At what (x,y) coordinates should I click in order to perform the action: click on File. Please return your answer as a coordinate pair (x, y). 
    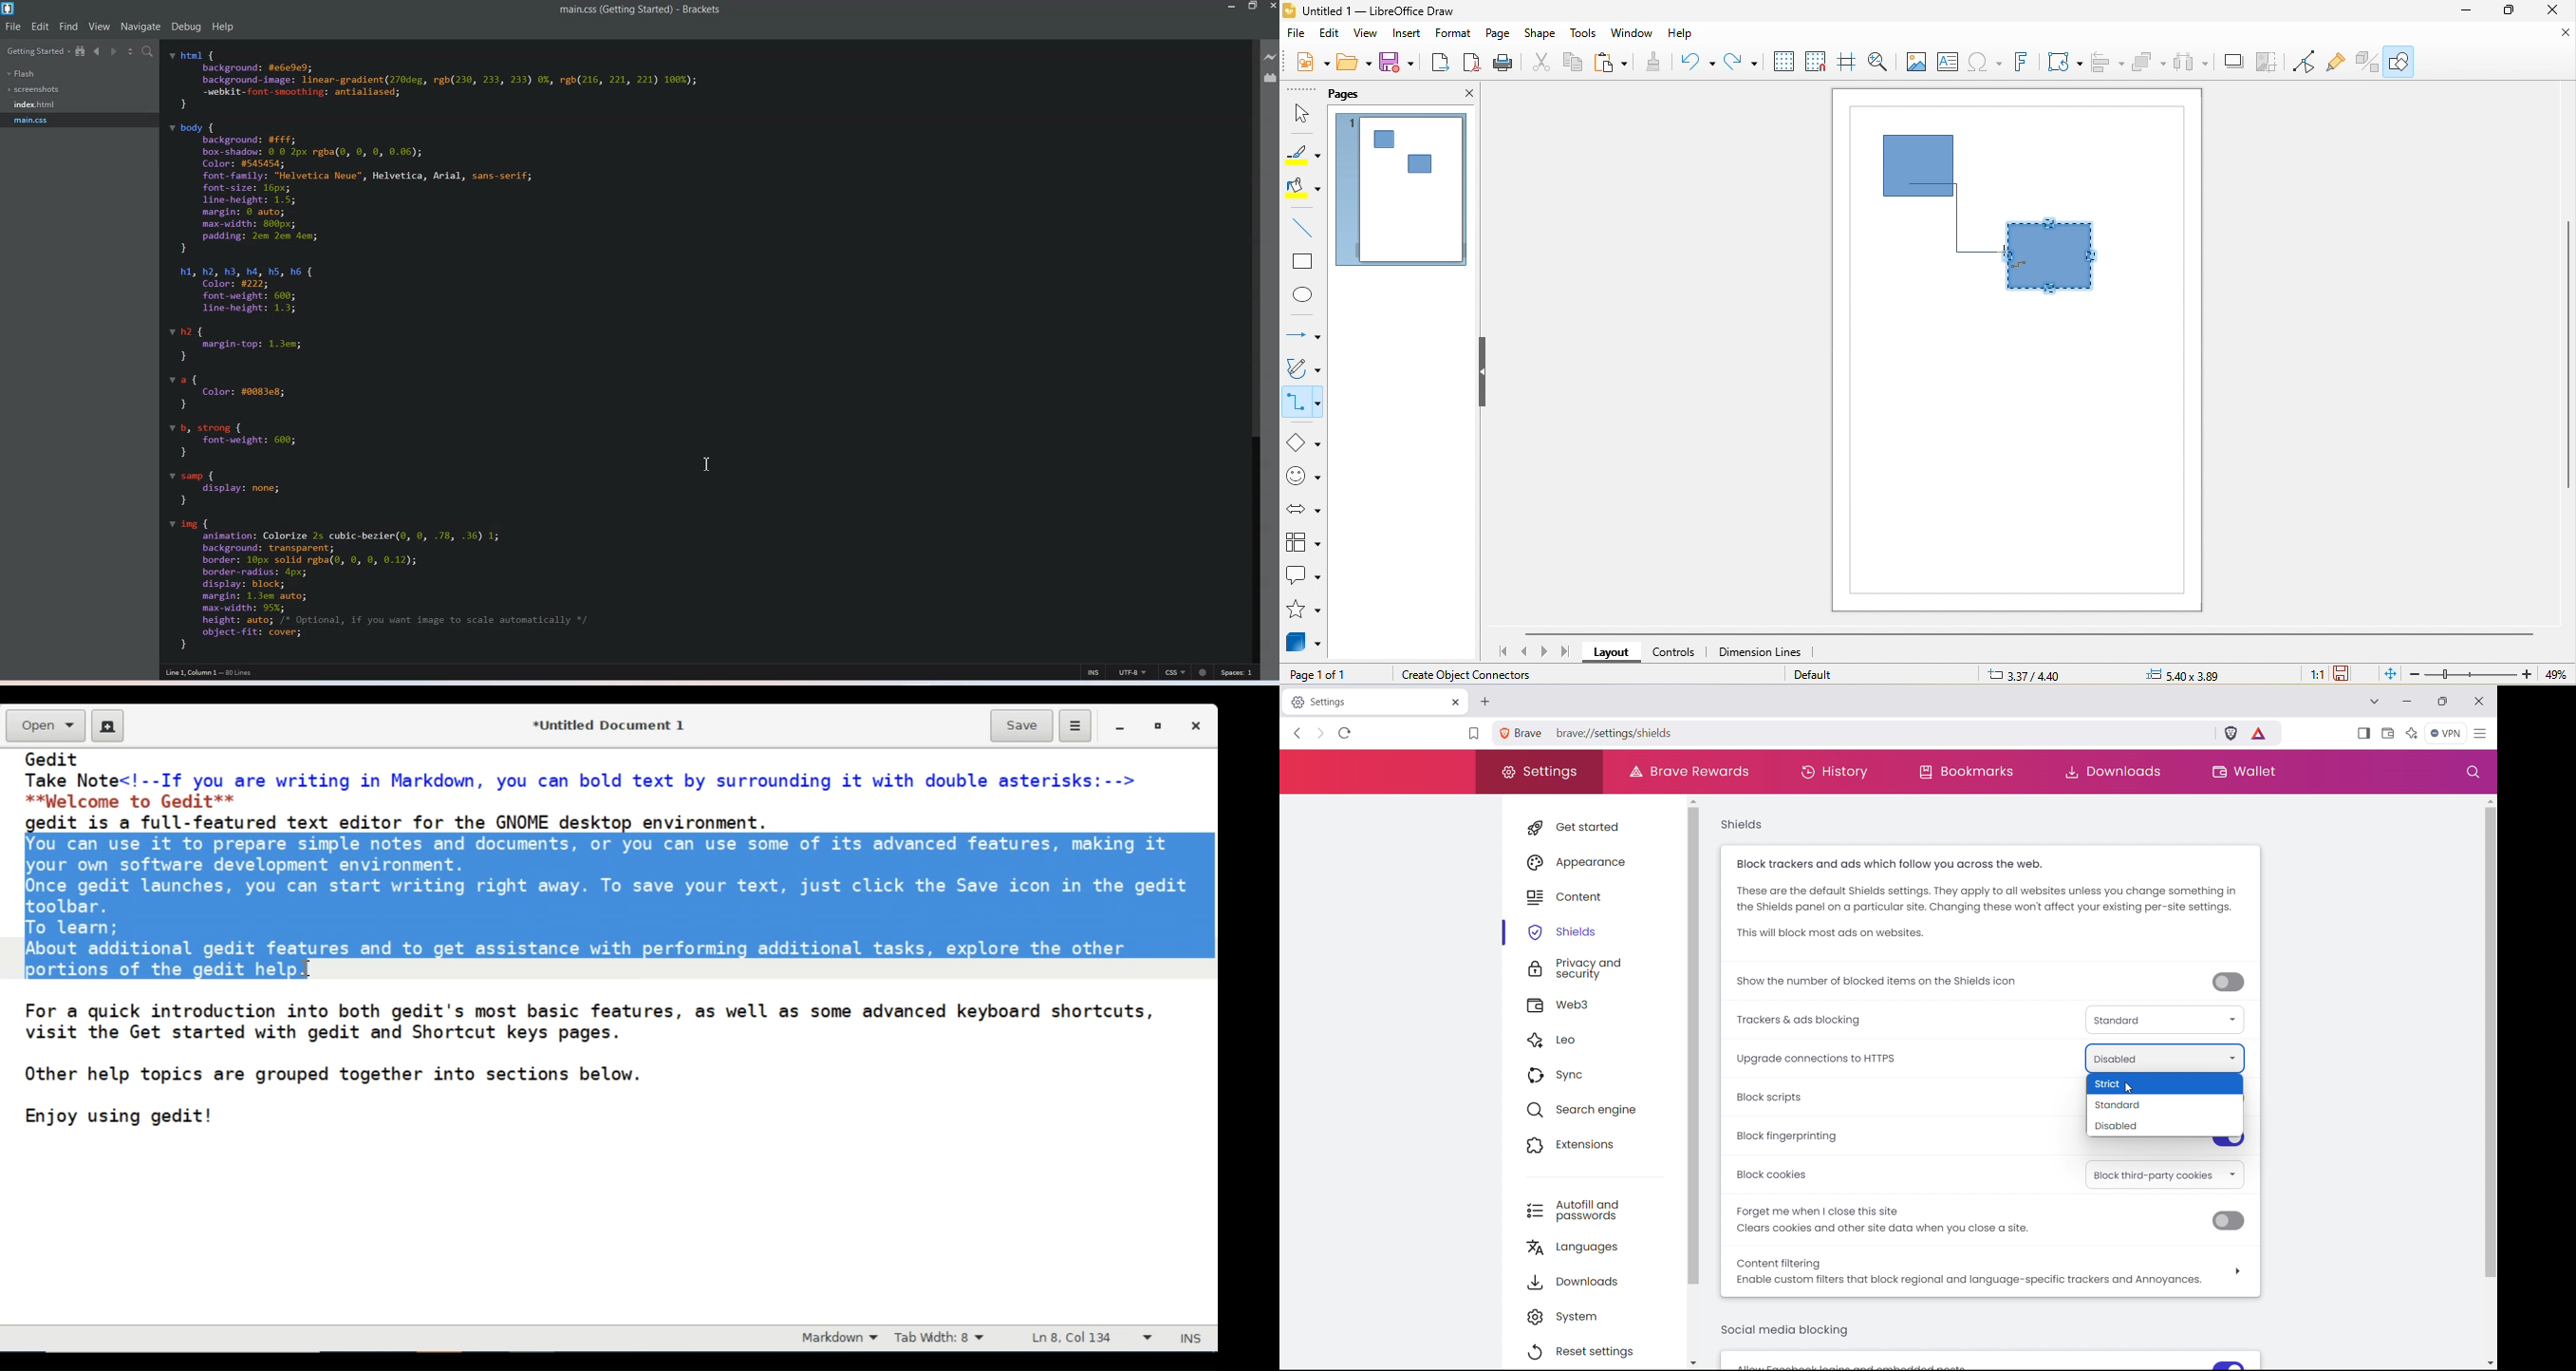
    Looking at the image, I should click on (13, 27).